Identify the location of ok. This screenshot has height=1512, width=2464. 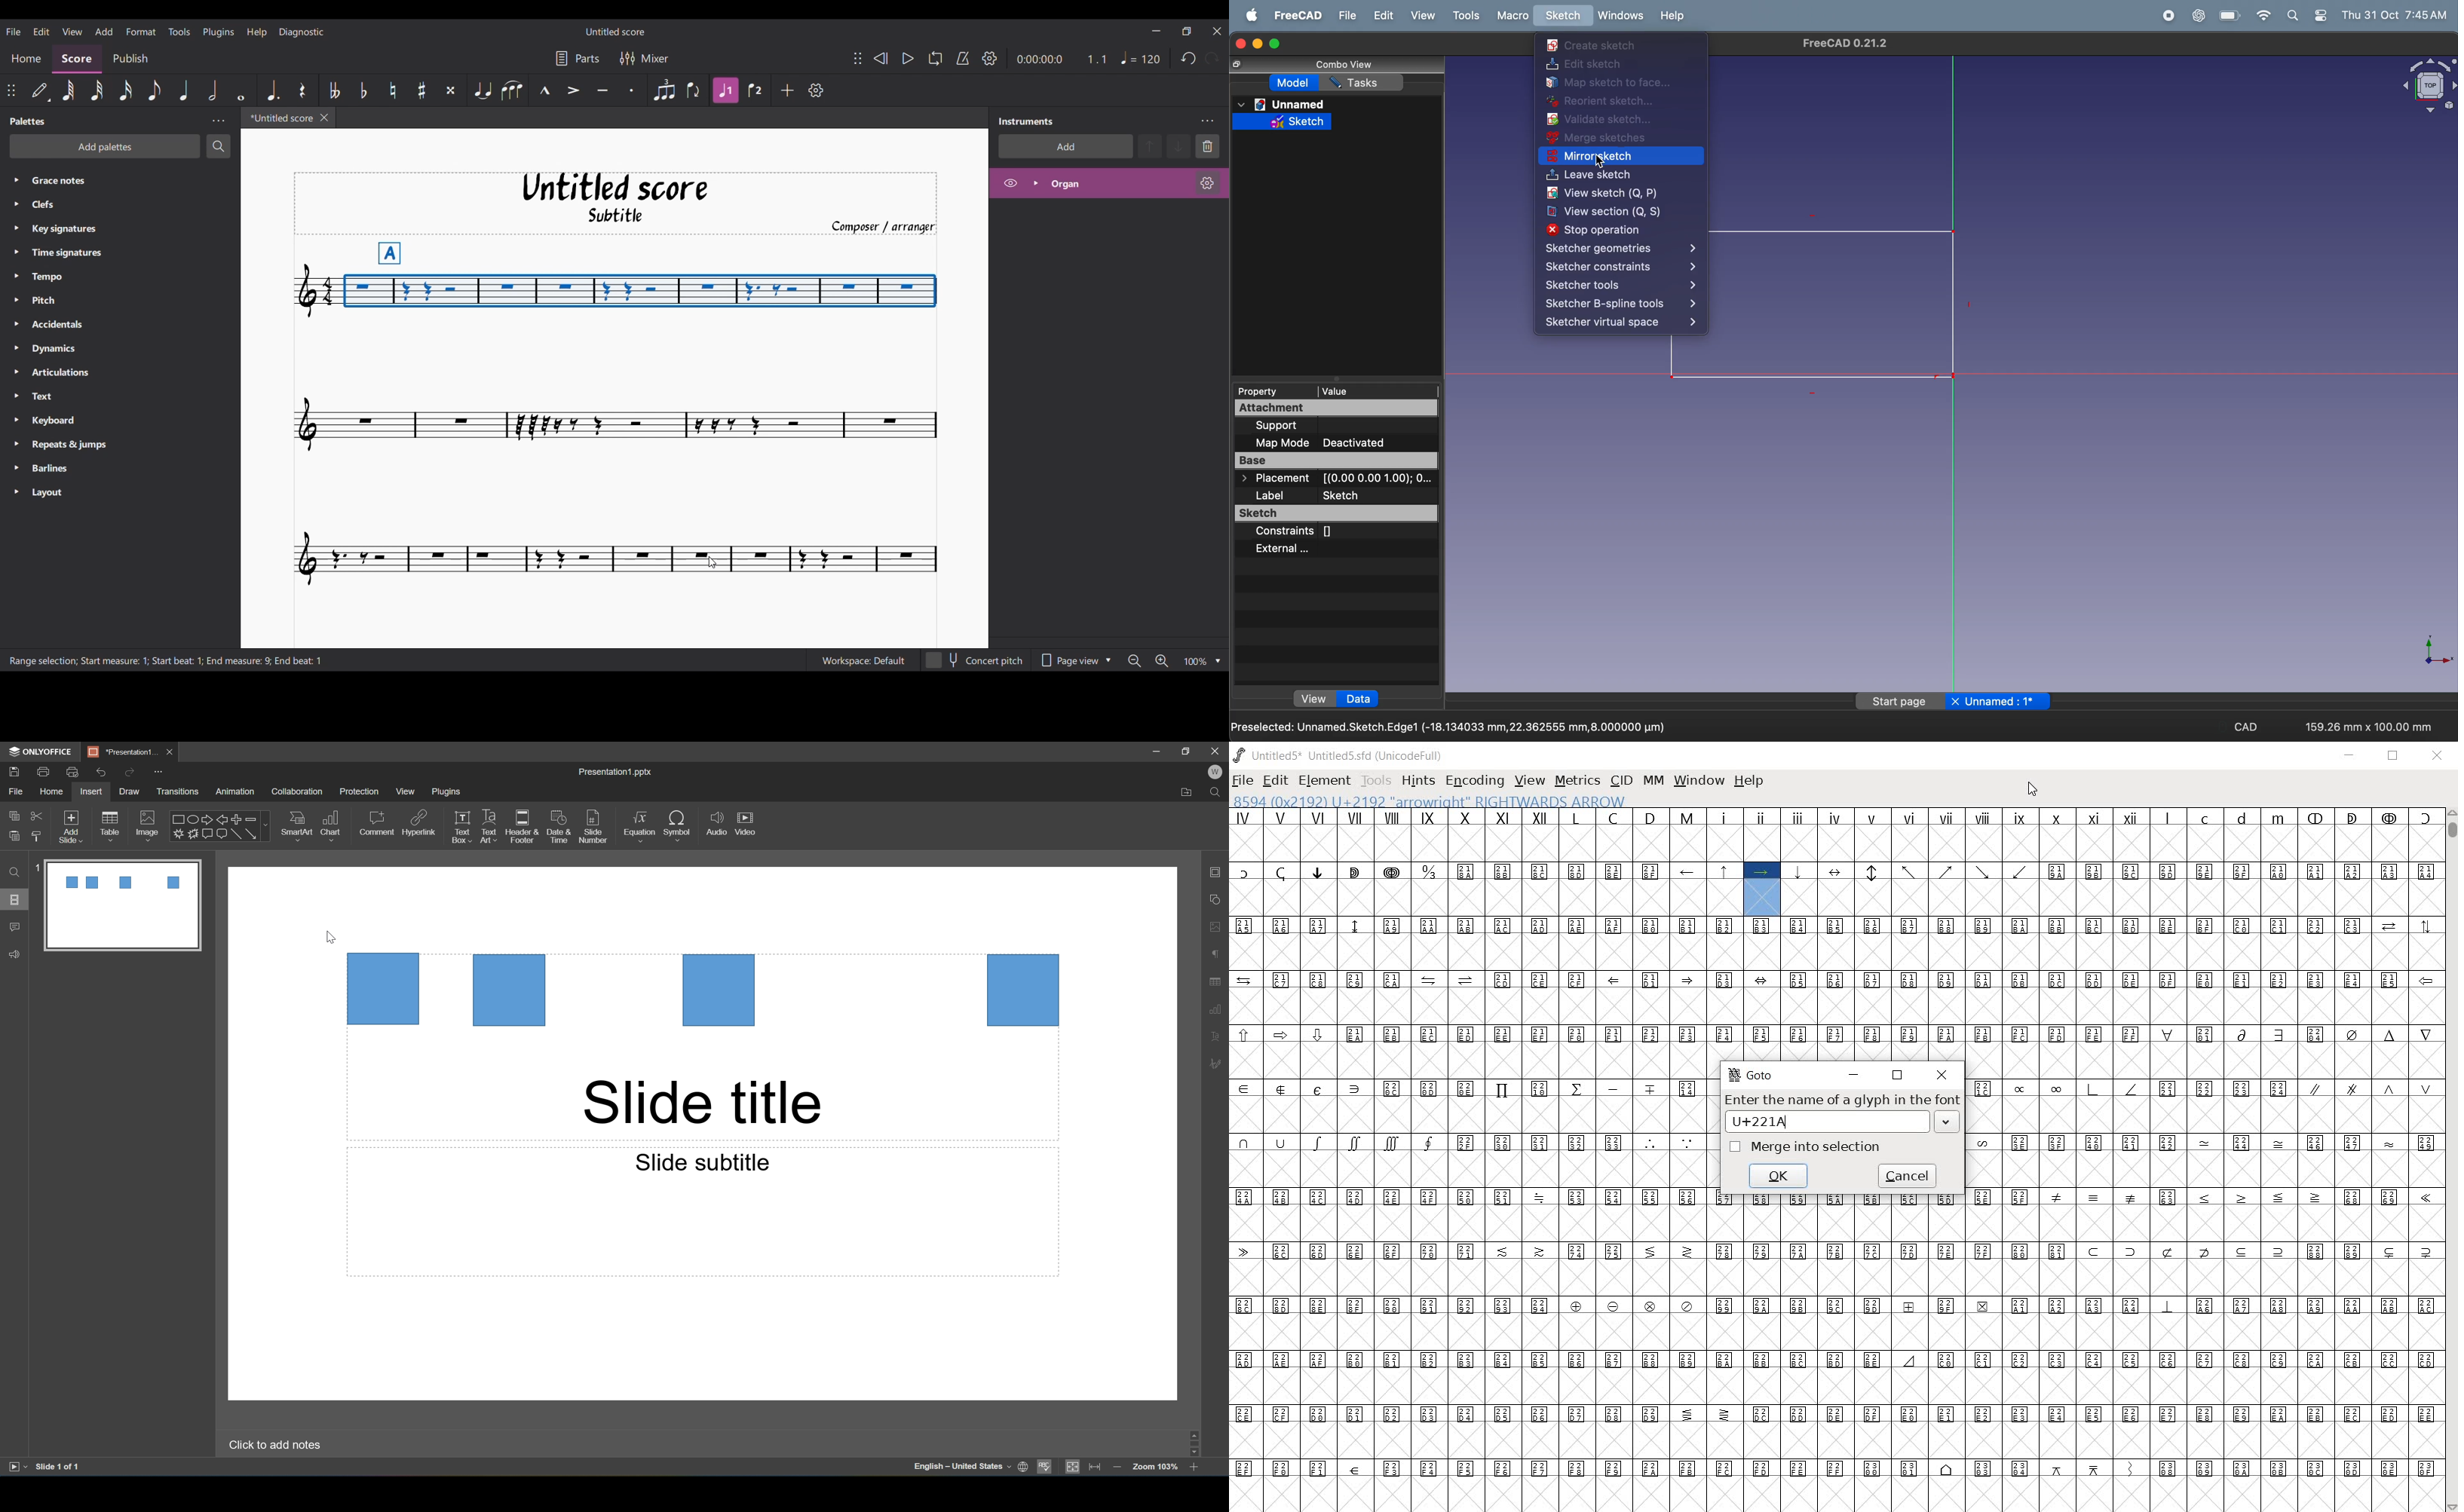
(1780, 1174).